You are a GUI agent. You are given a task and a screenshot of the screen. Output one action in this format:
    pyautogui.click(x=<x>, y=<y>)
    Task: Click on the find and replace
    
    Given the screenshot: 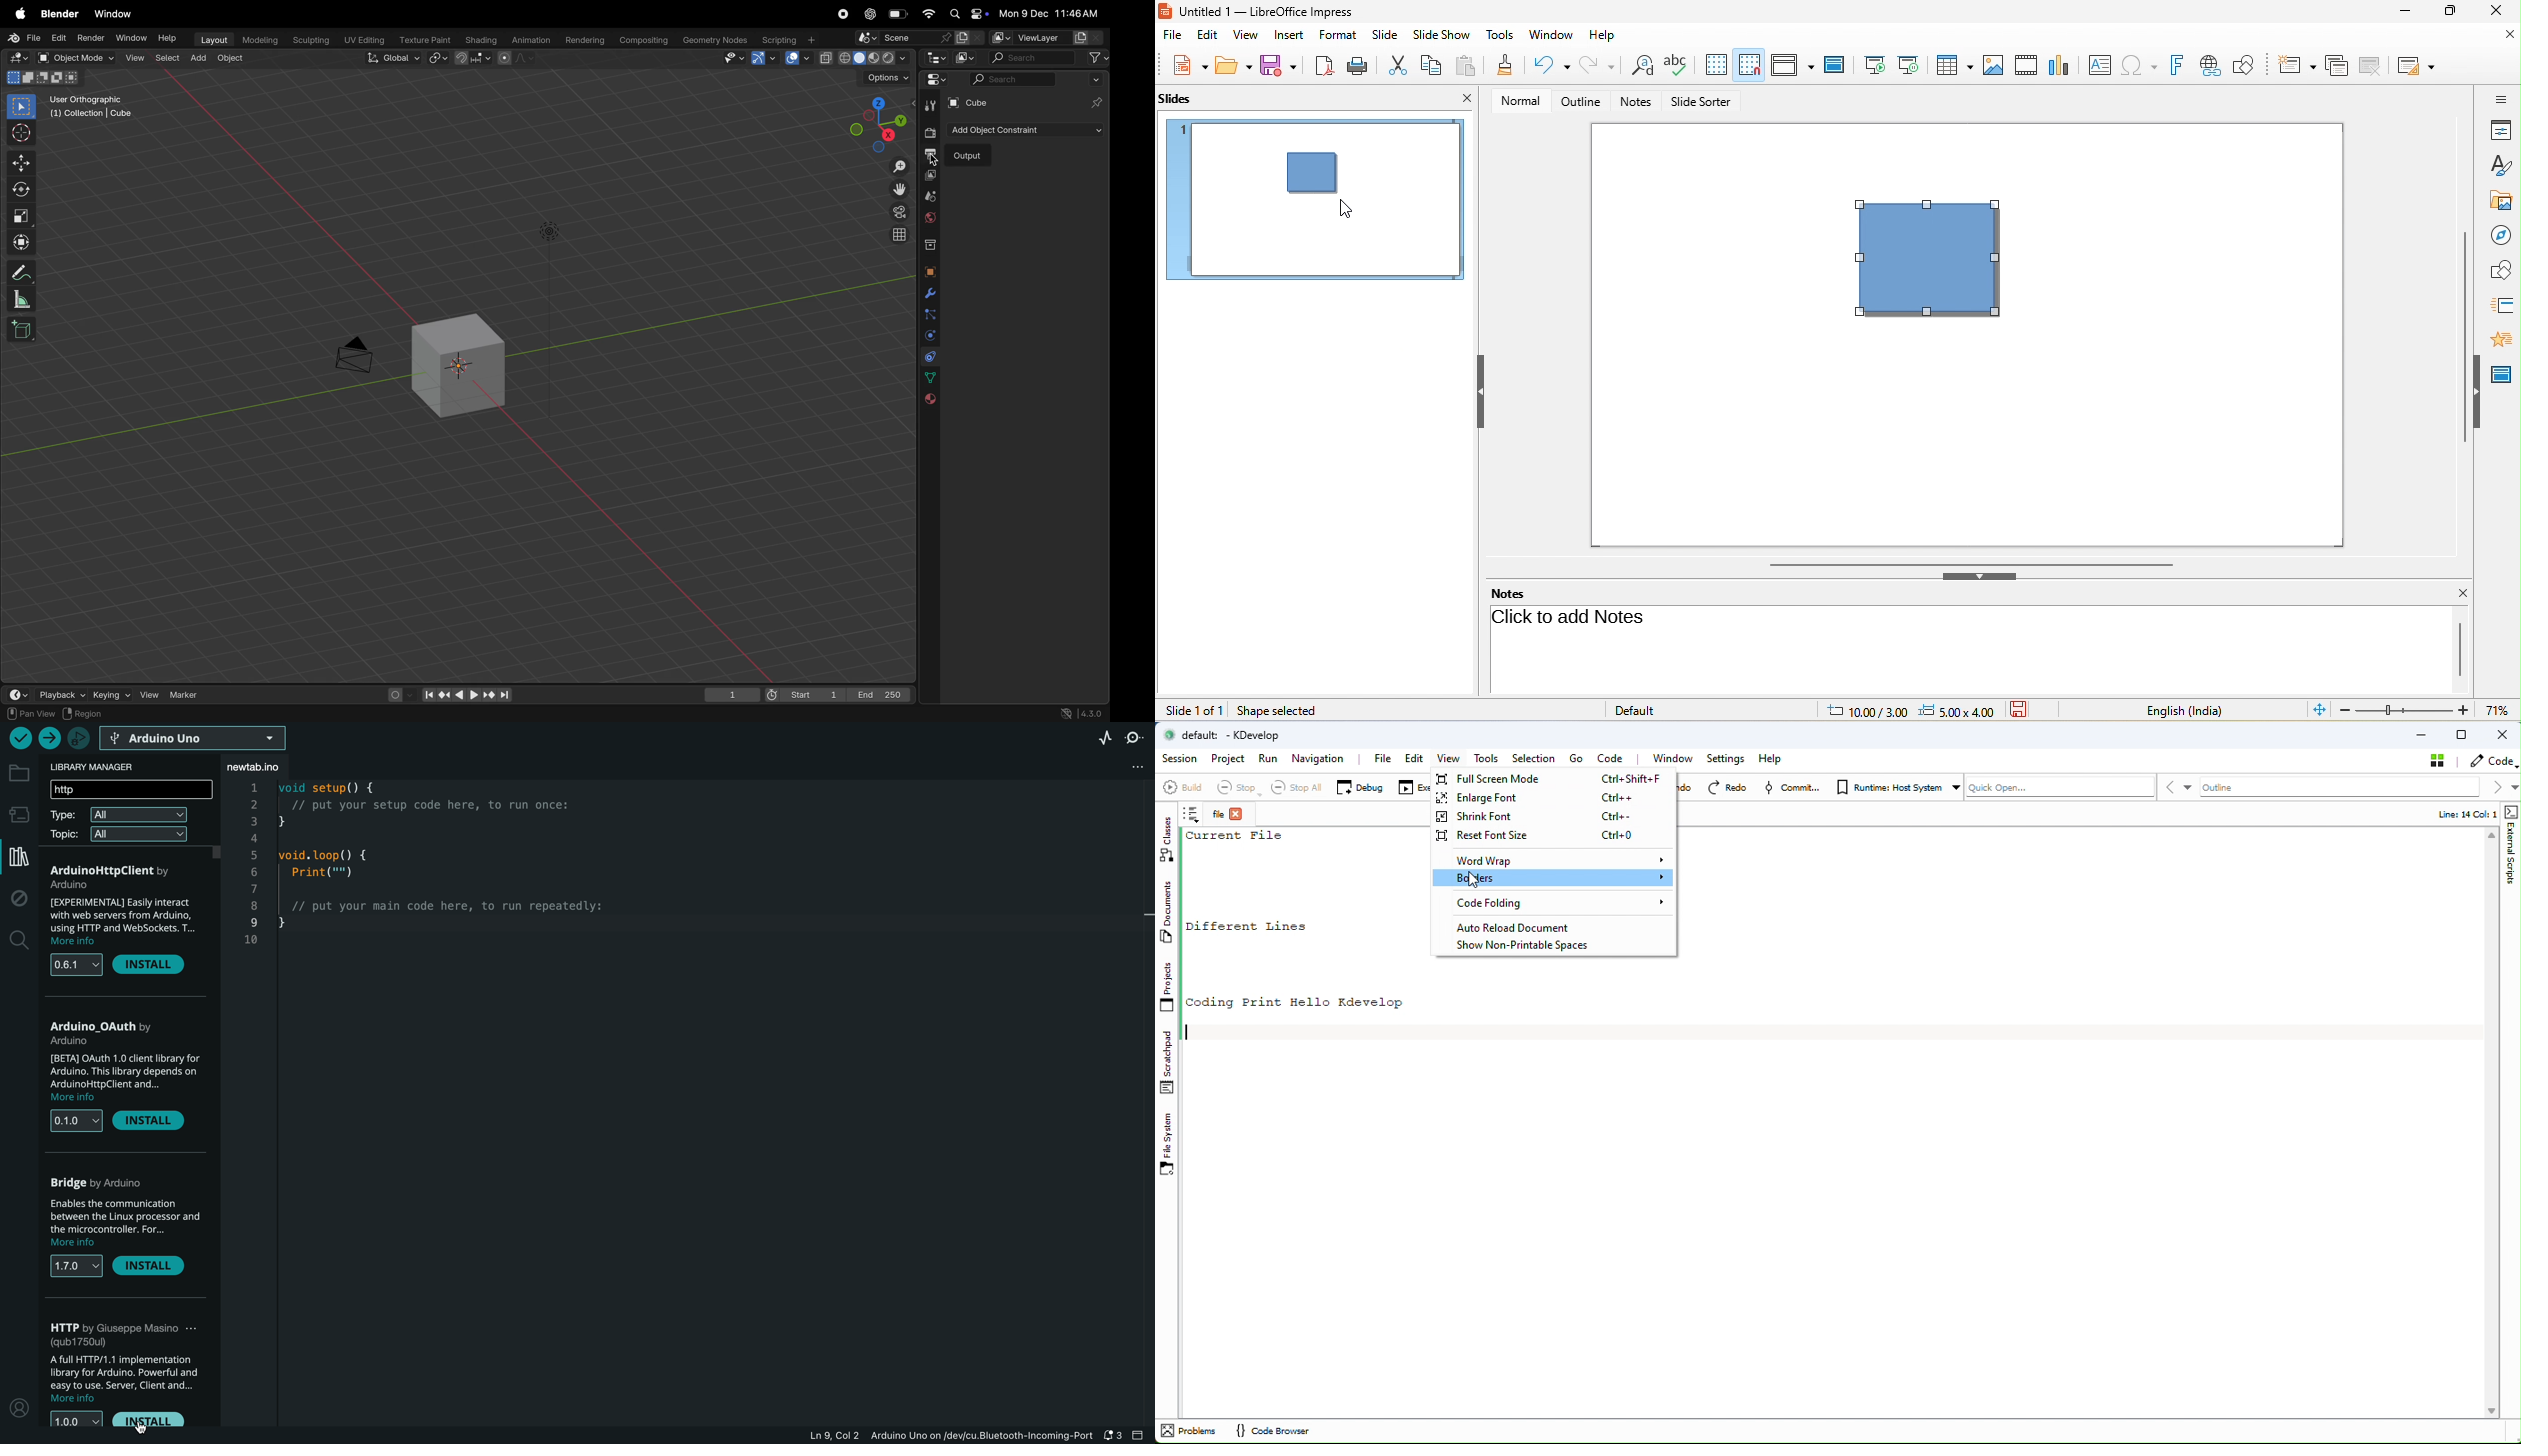 What is the action you would take?
    pyautogui.click(x=1640, y=66)
    